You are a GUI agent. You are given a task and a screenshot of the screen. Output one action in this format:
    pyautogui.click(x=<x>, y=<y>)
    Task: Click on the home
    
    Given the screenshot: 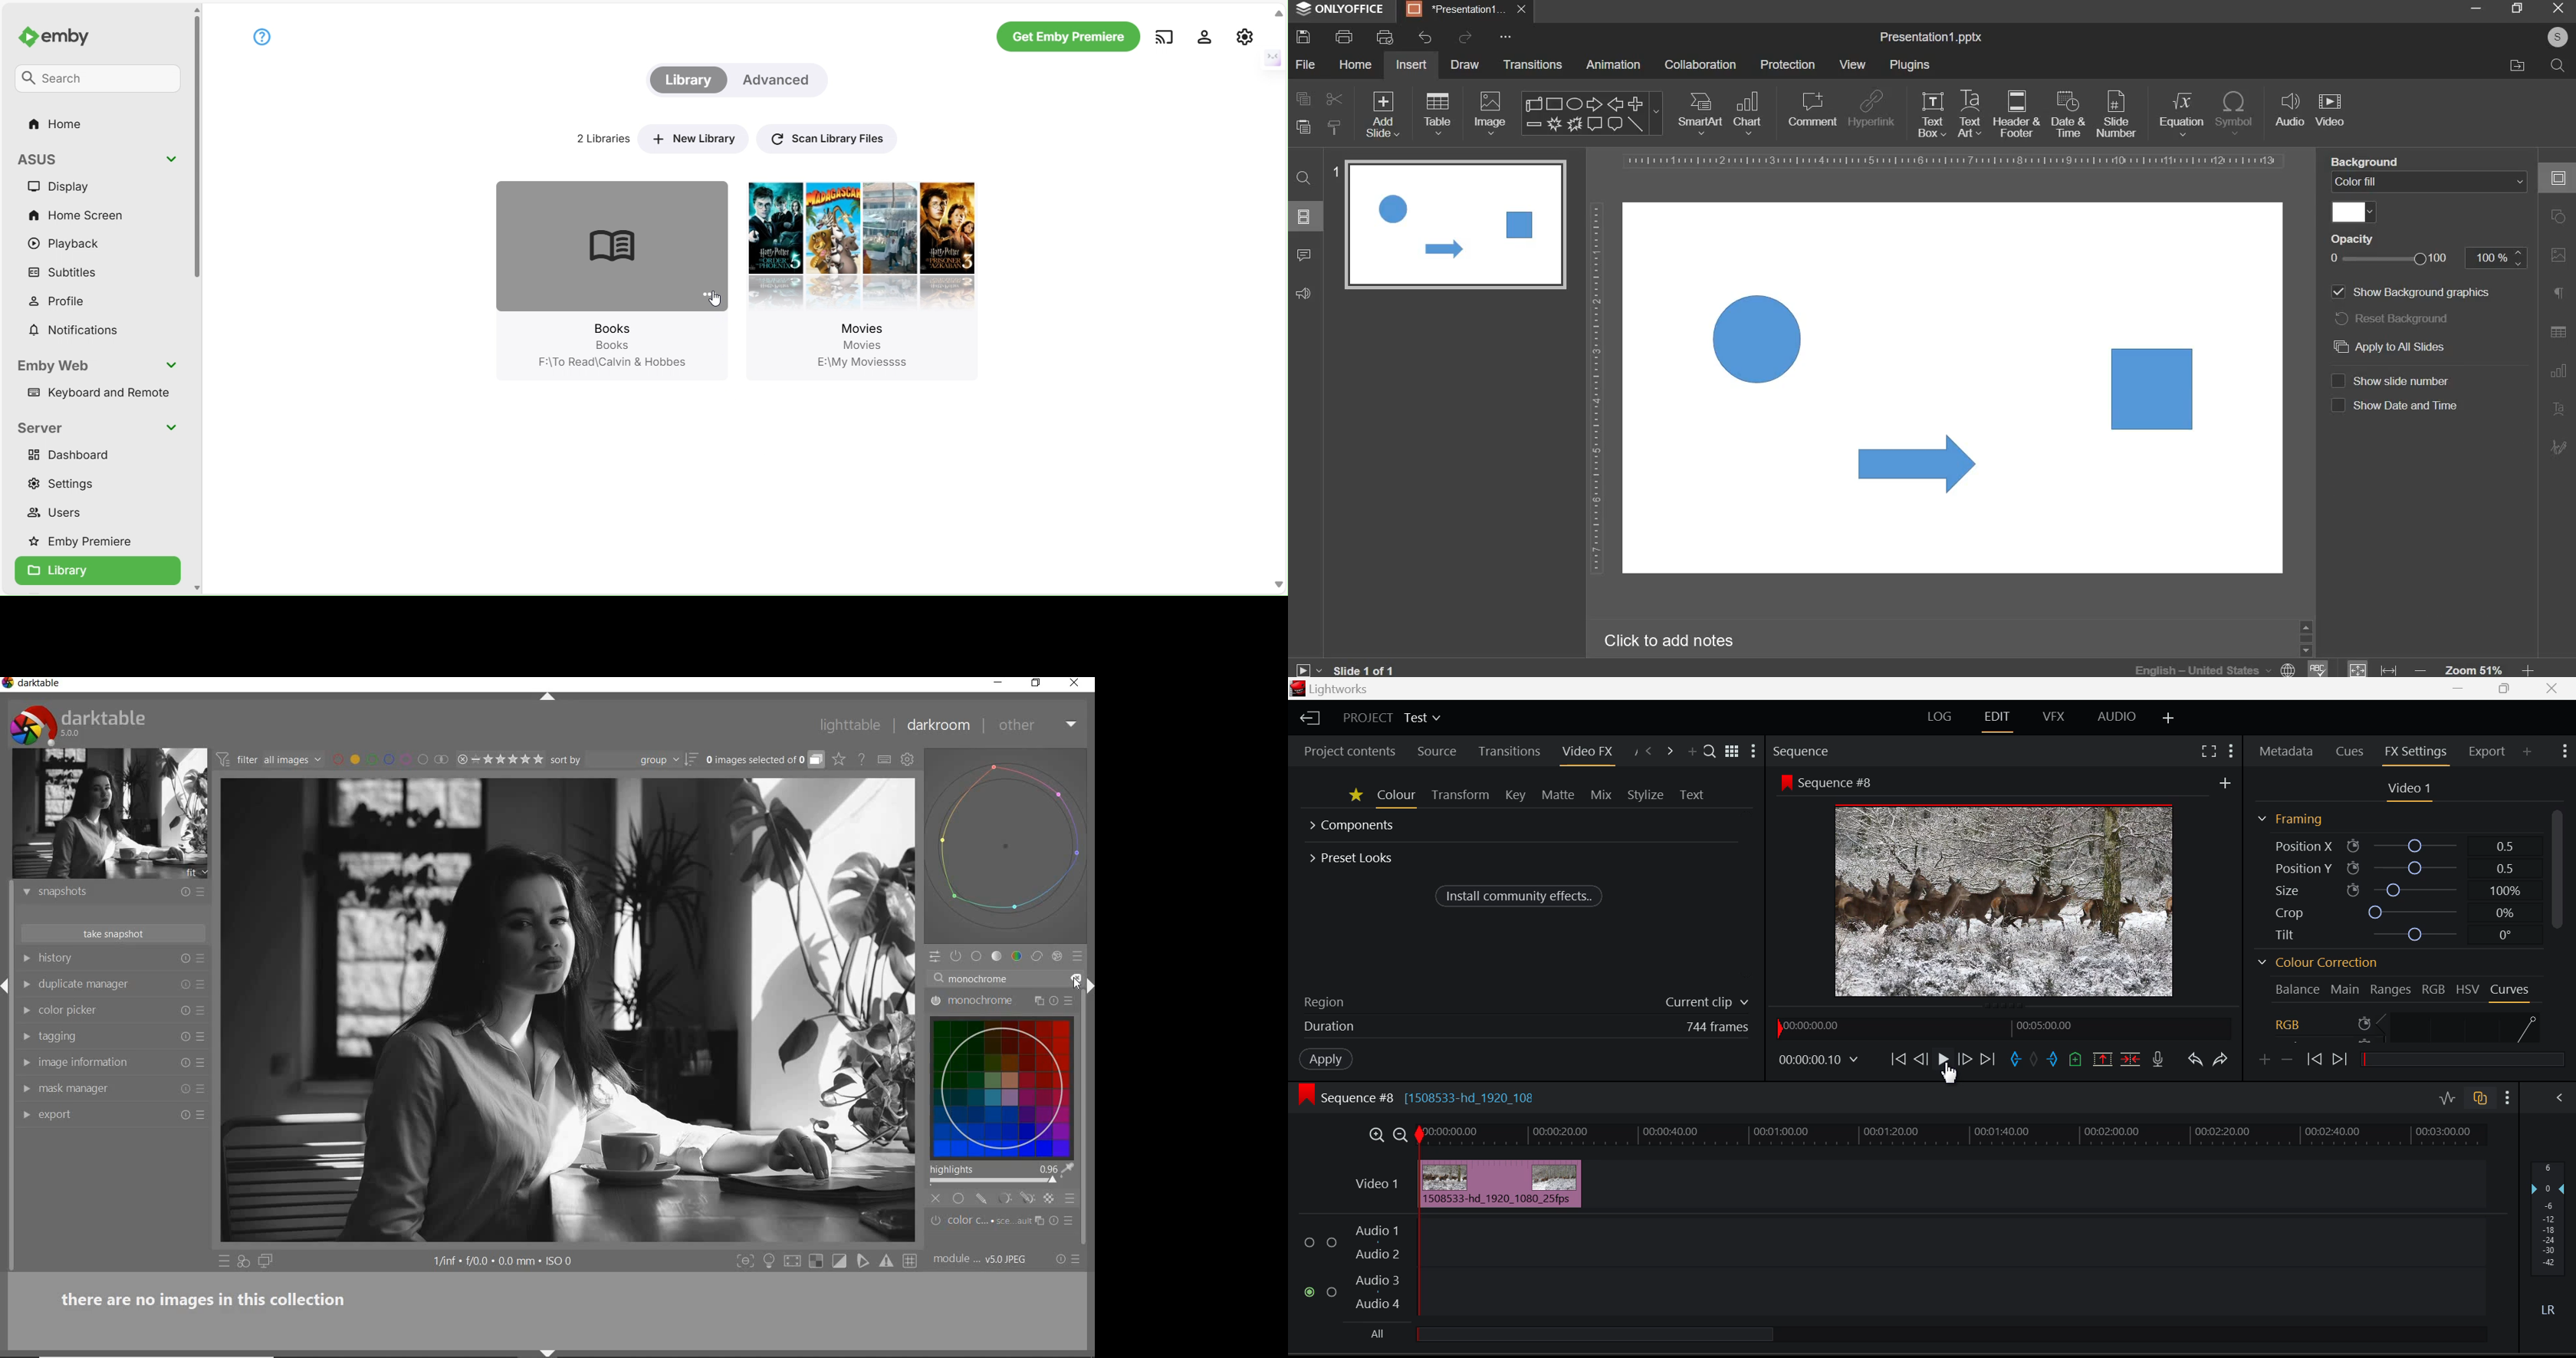 What is the action you would take?
    pyautogui.click(x=1355, y=63)
    